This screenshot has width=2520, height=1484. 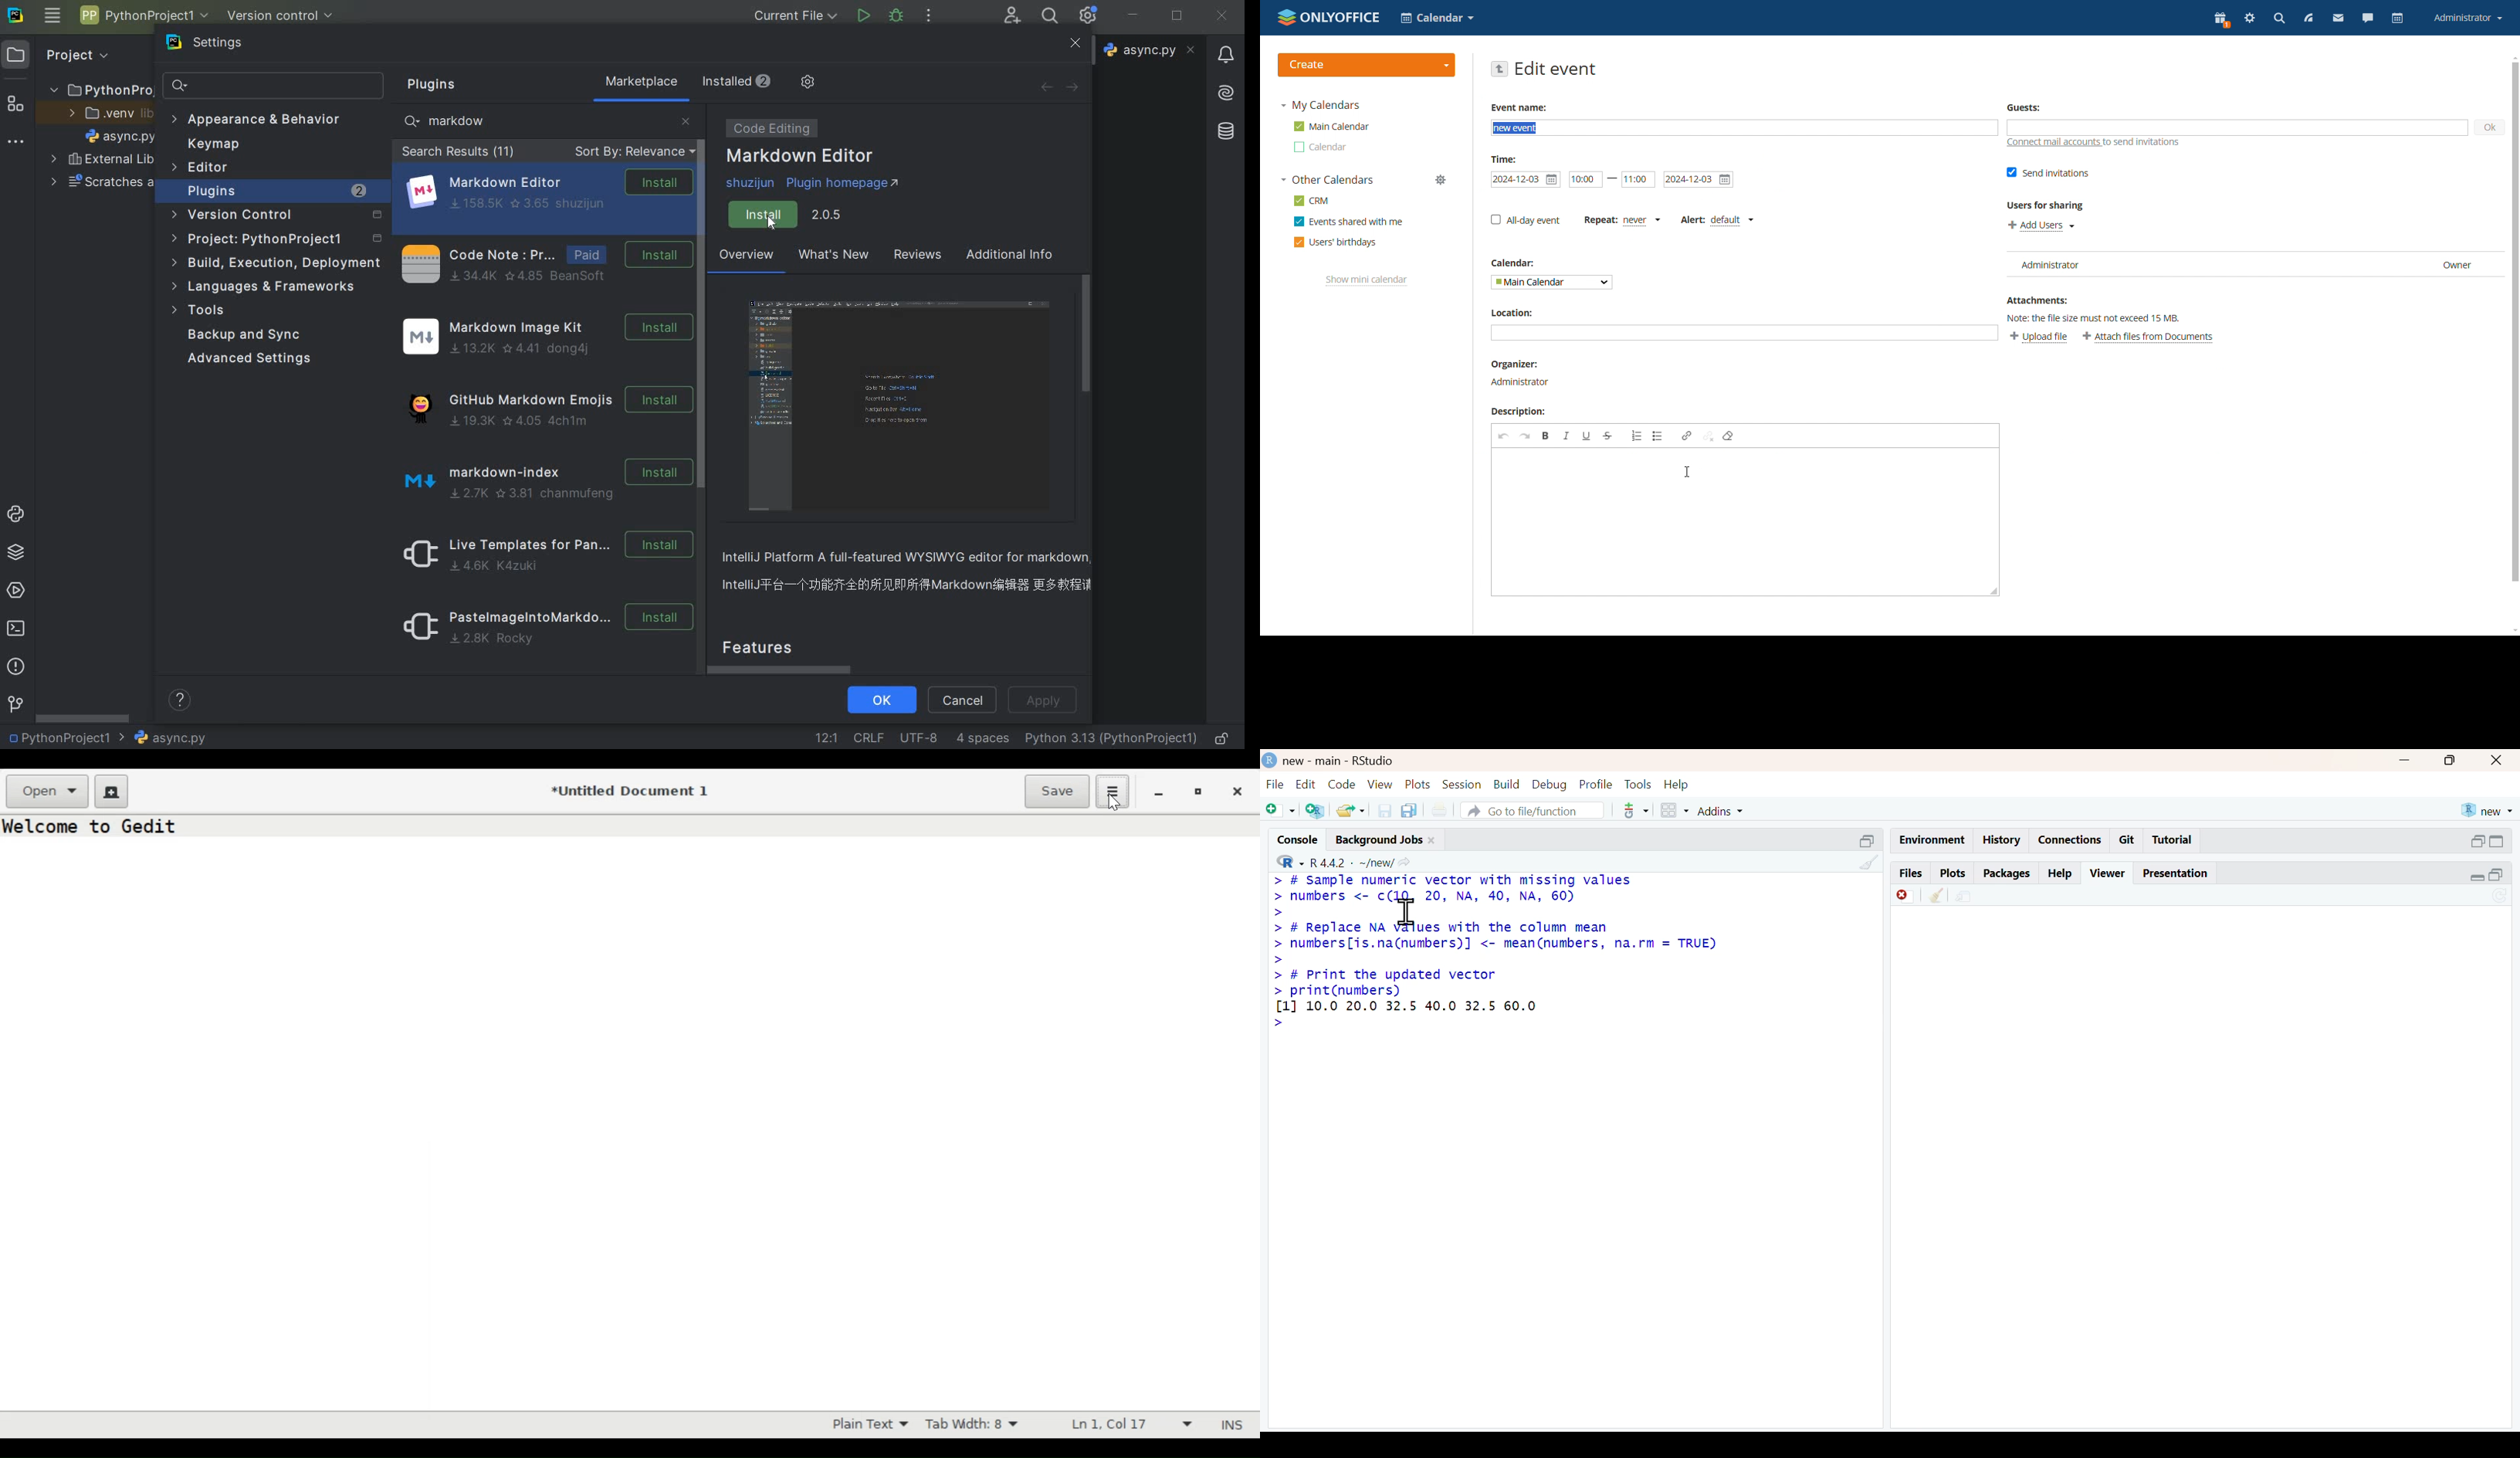 What do you see at coordinates (1870, 863) in the screenshot?
I see `clean` at bounding box center [1870, 863].